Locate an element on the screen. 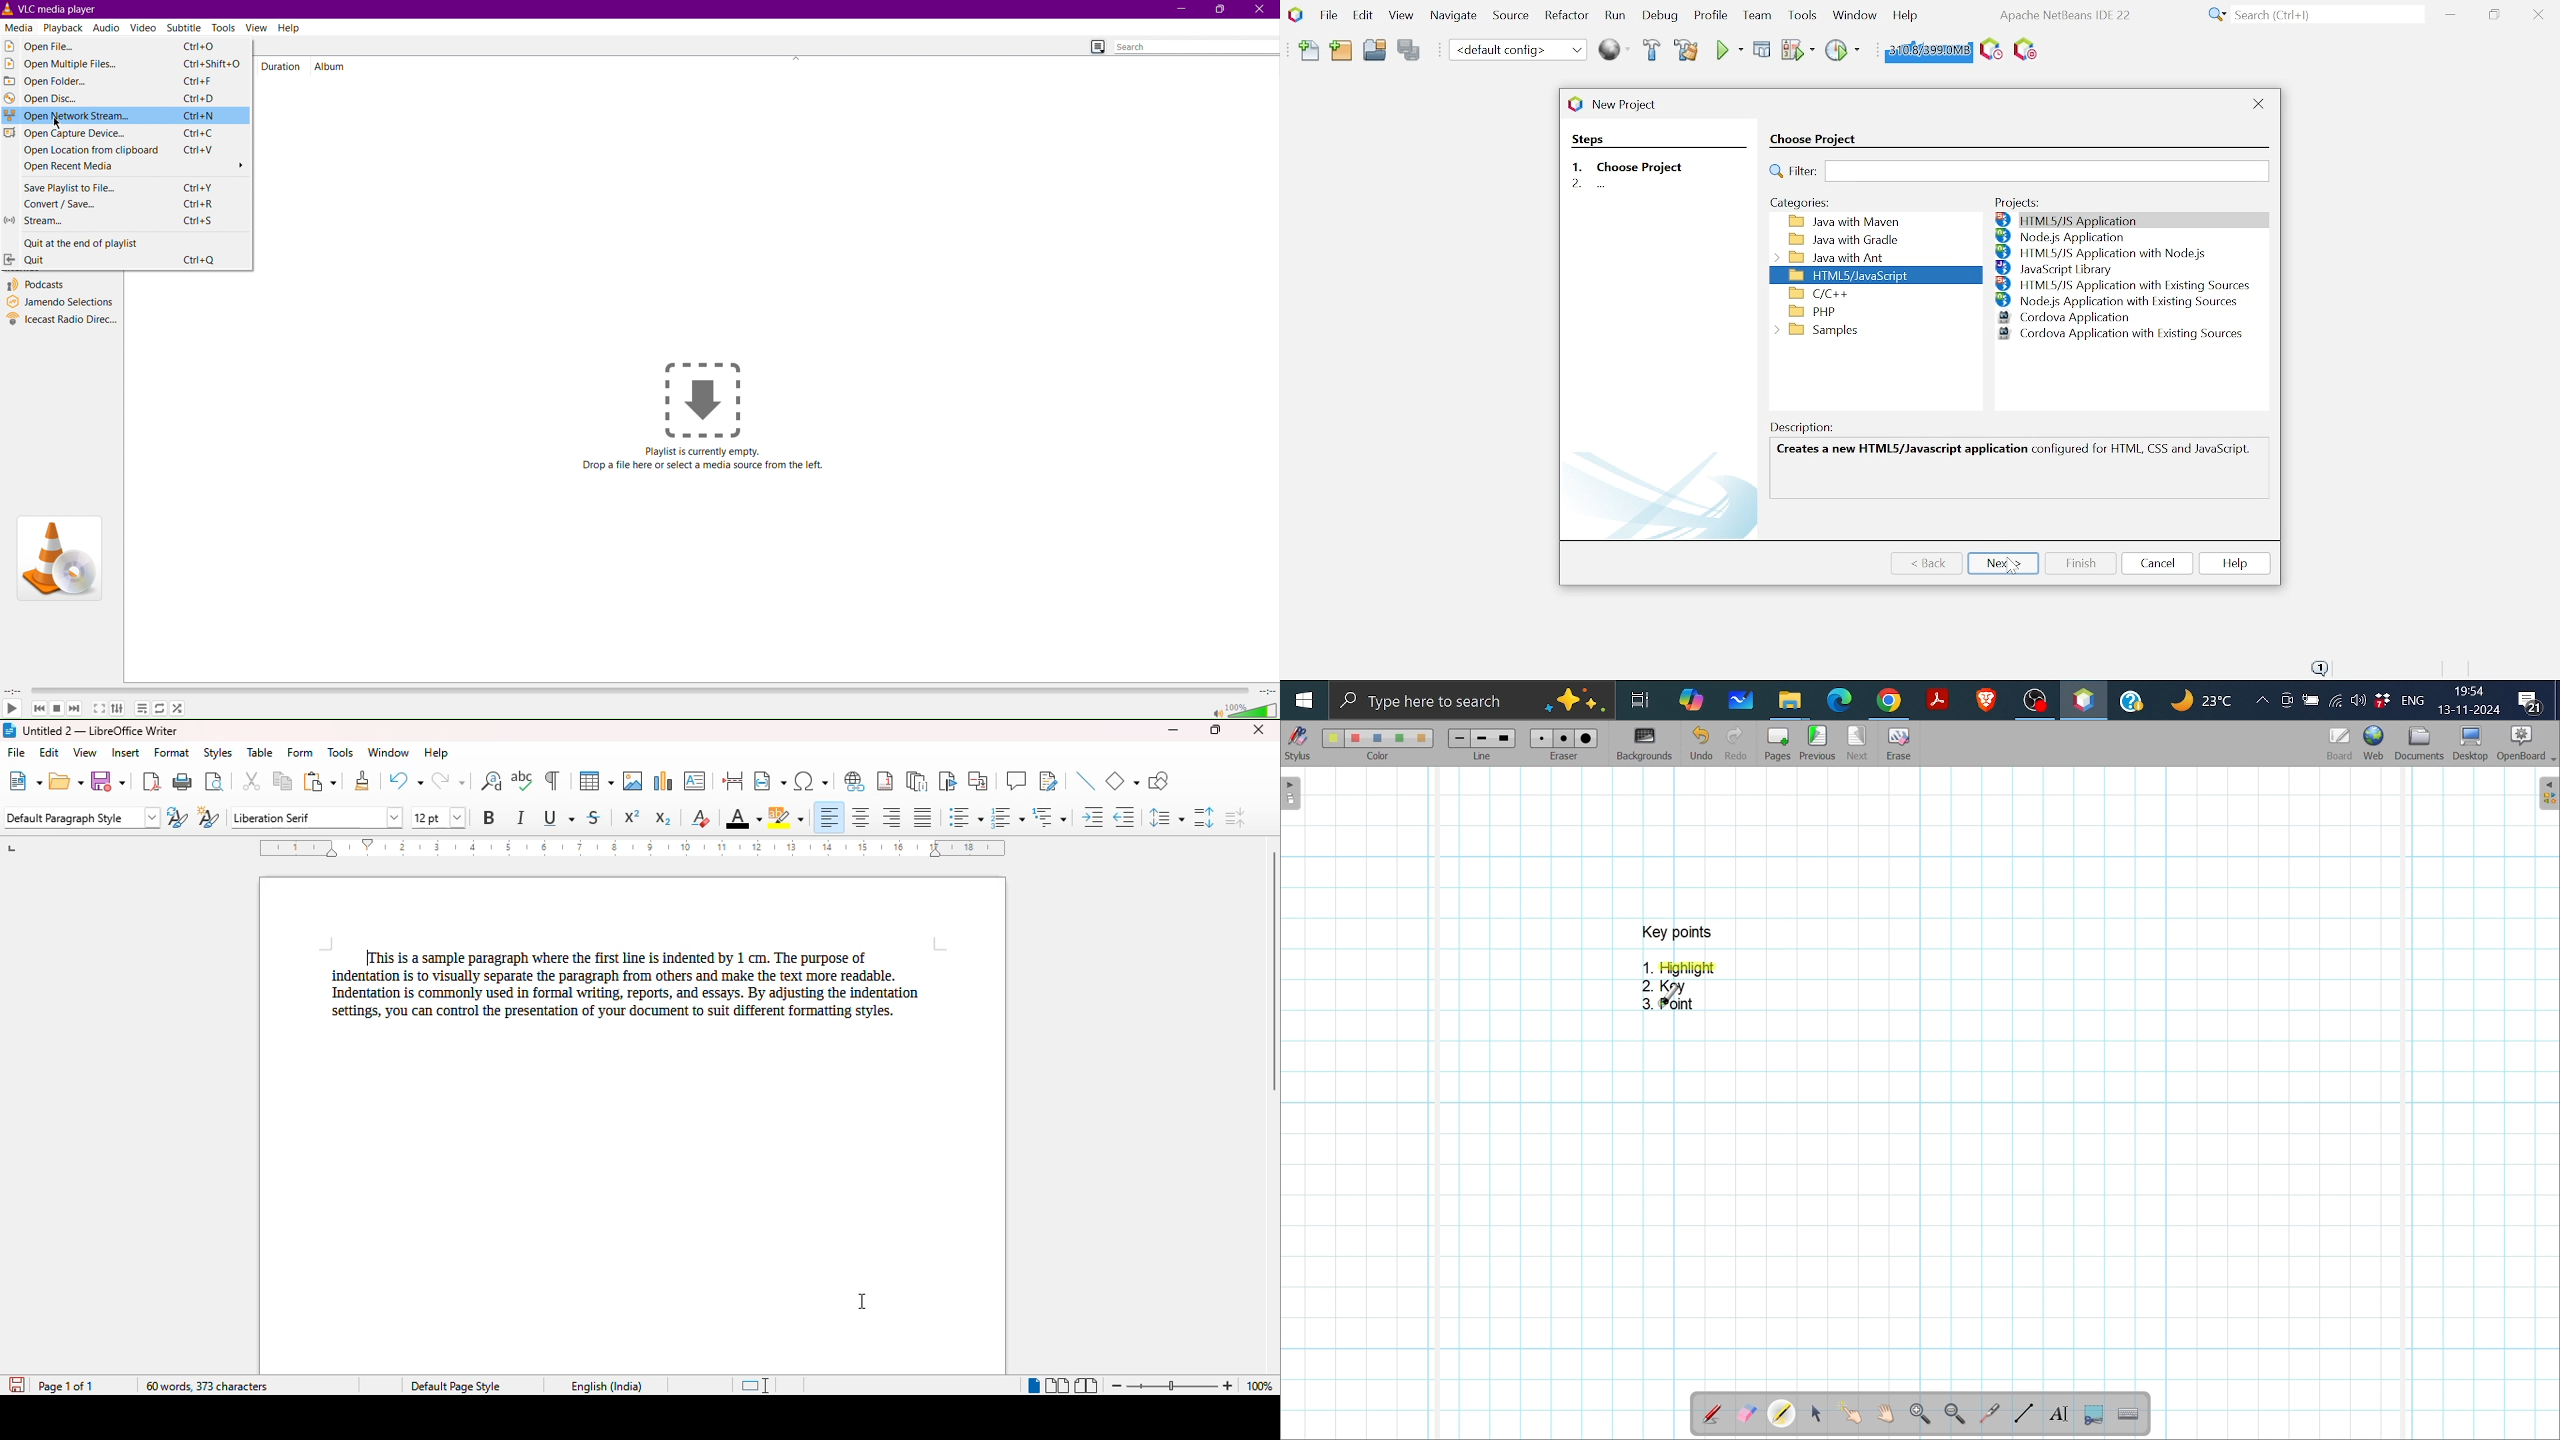  find and replace is located at coordinates (491, 780).